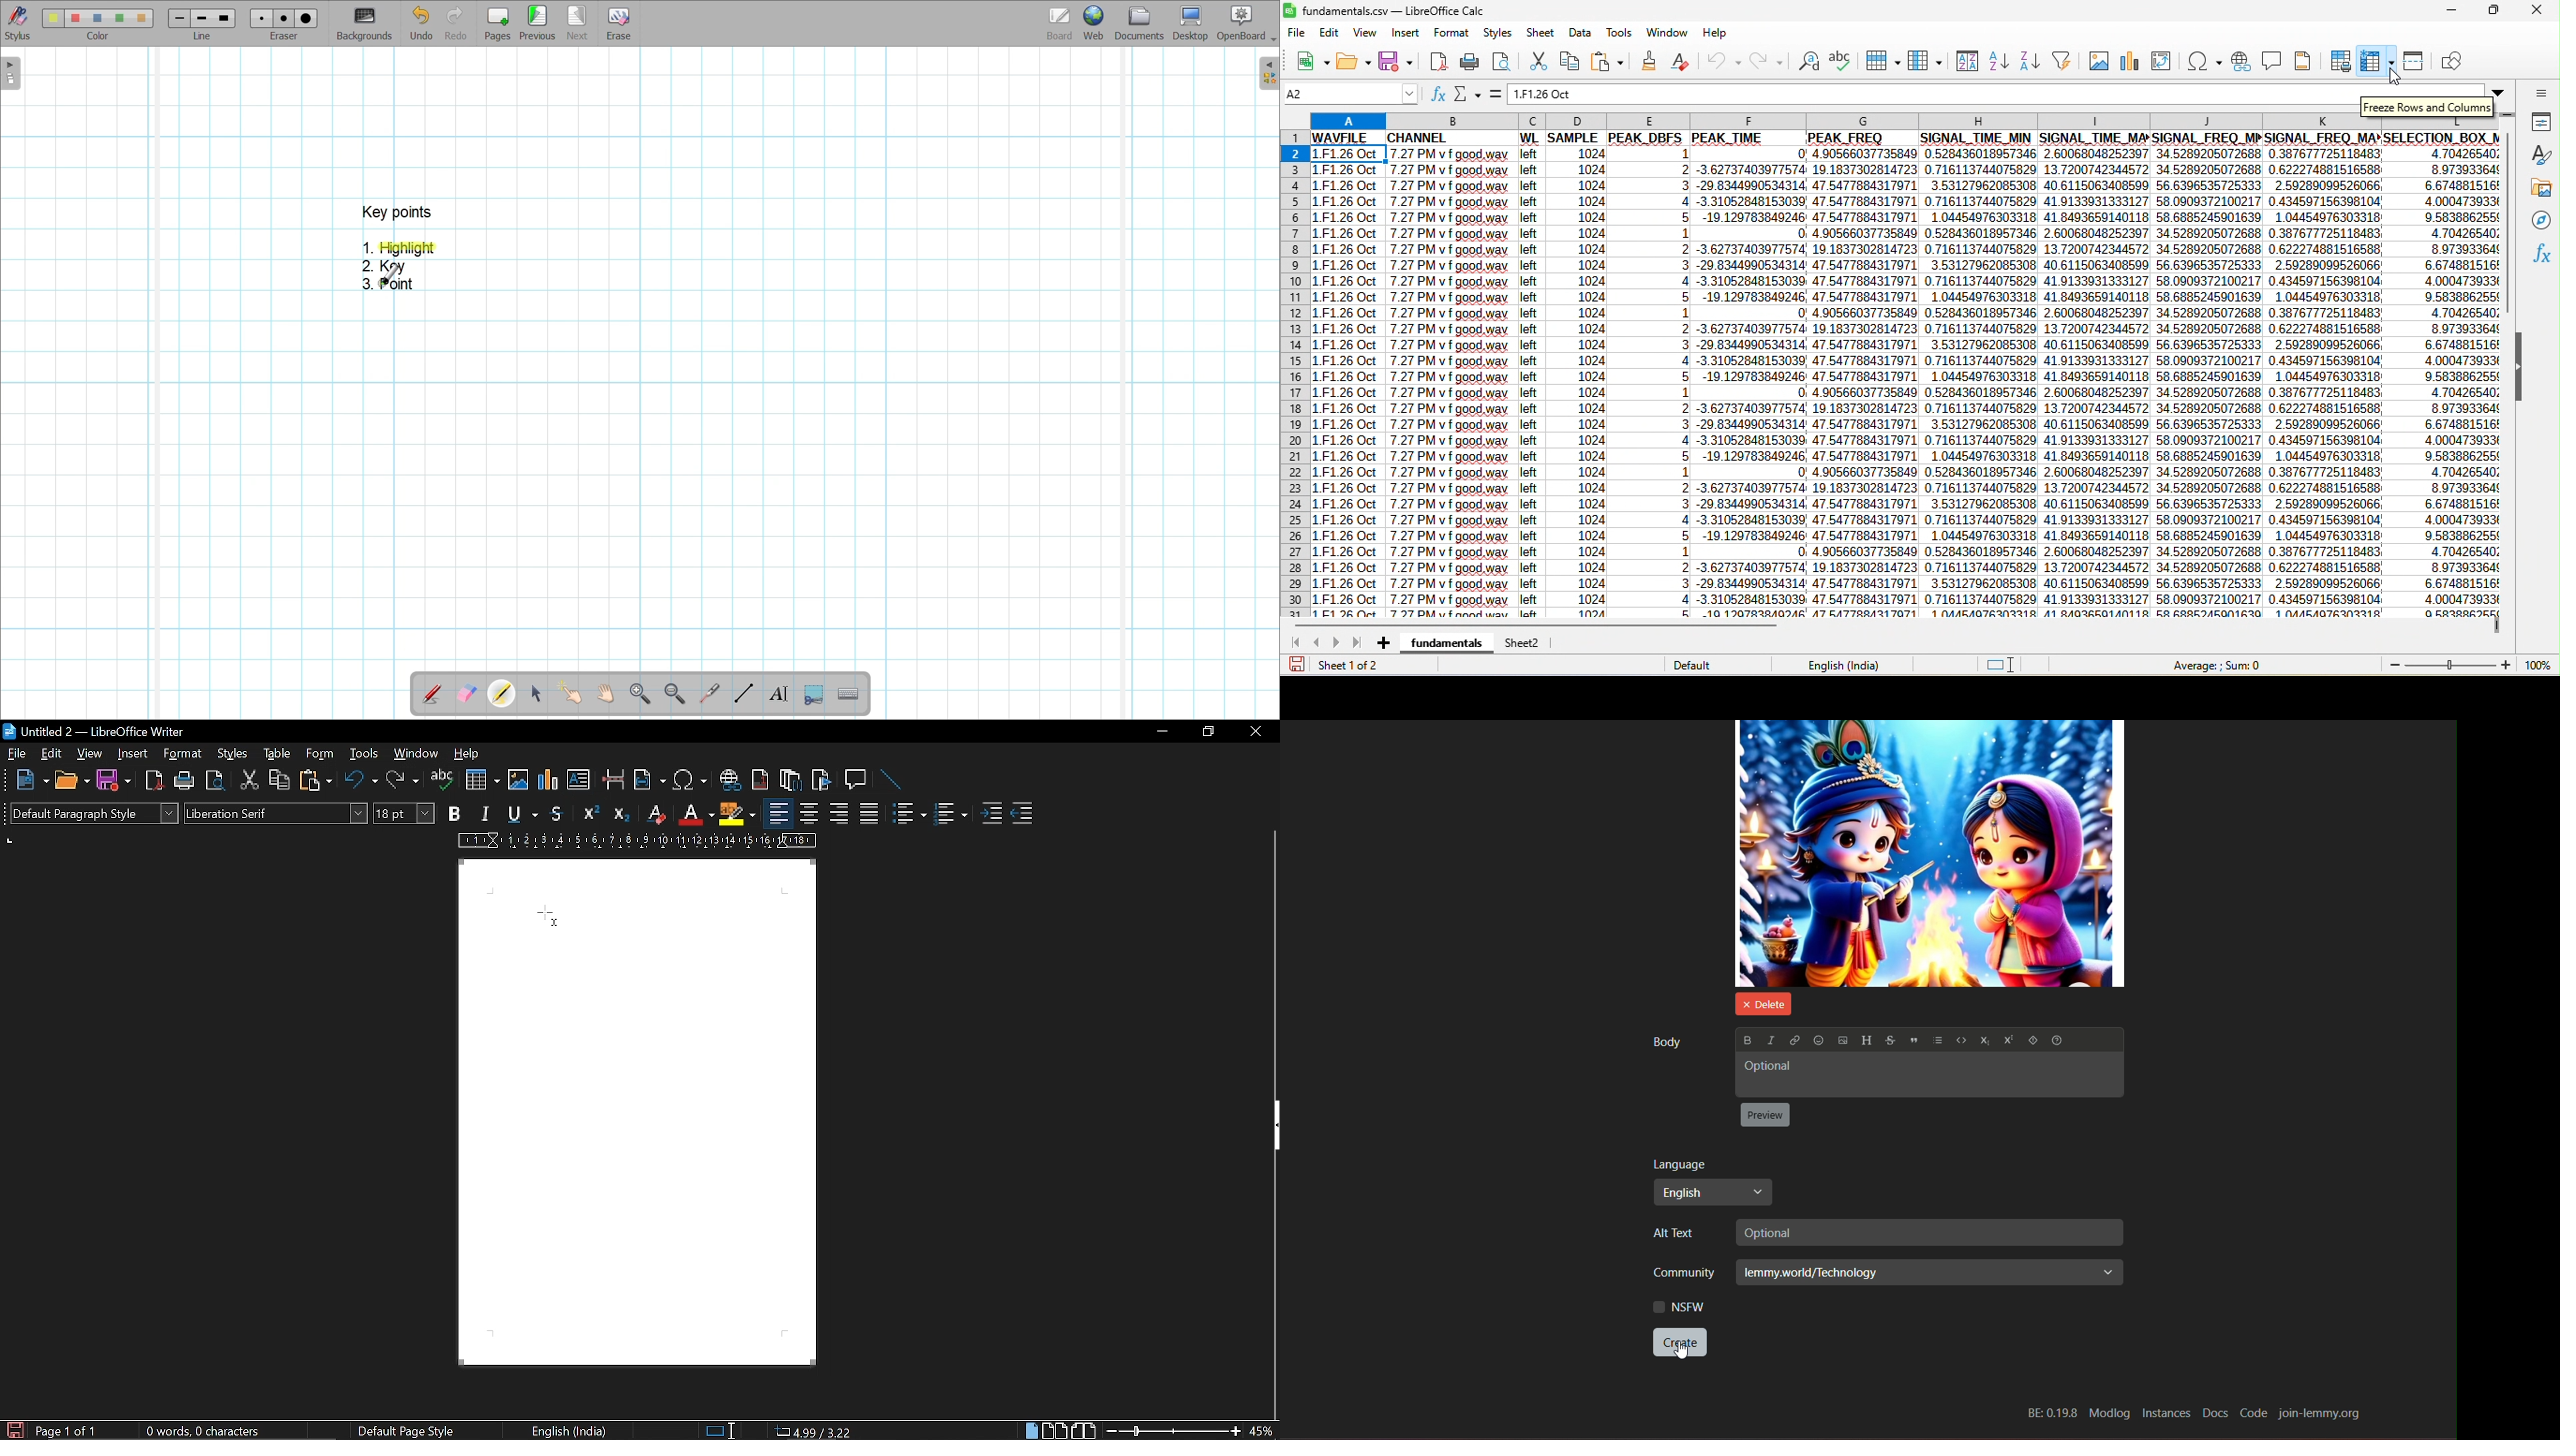 The height and width of the screenshot is (1456, 2576). I want to click on insert bookmark, so click(822, 780).